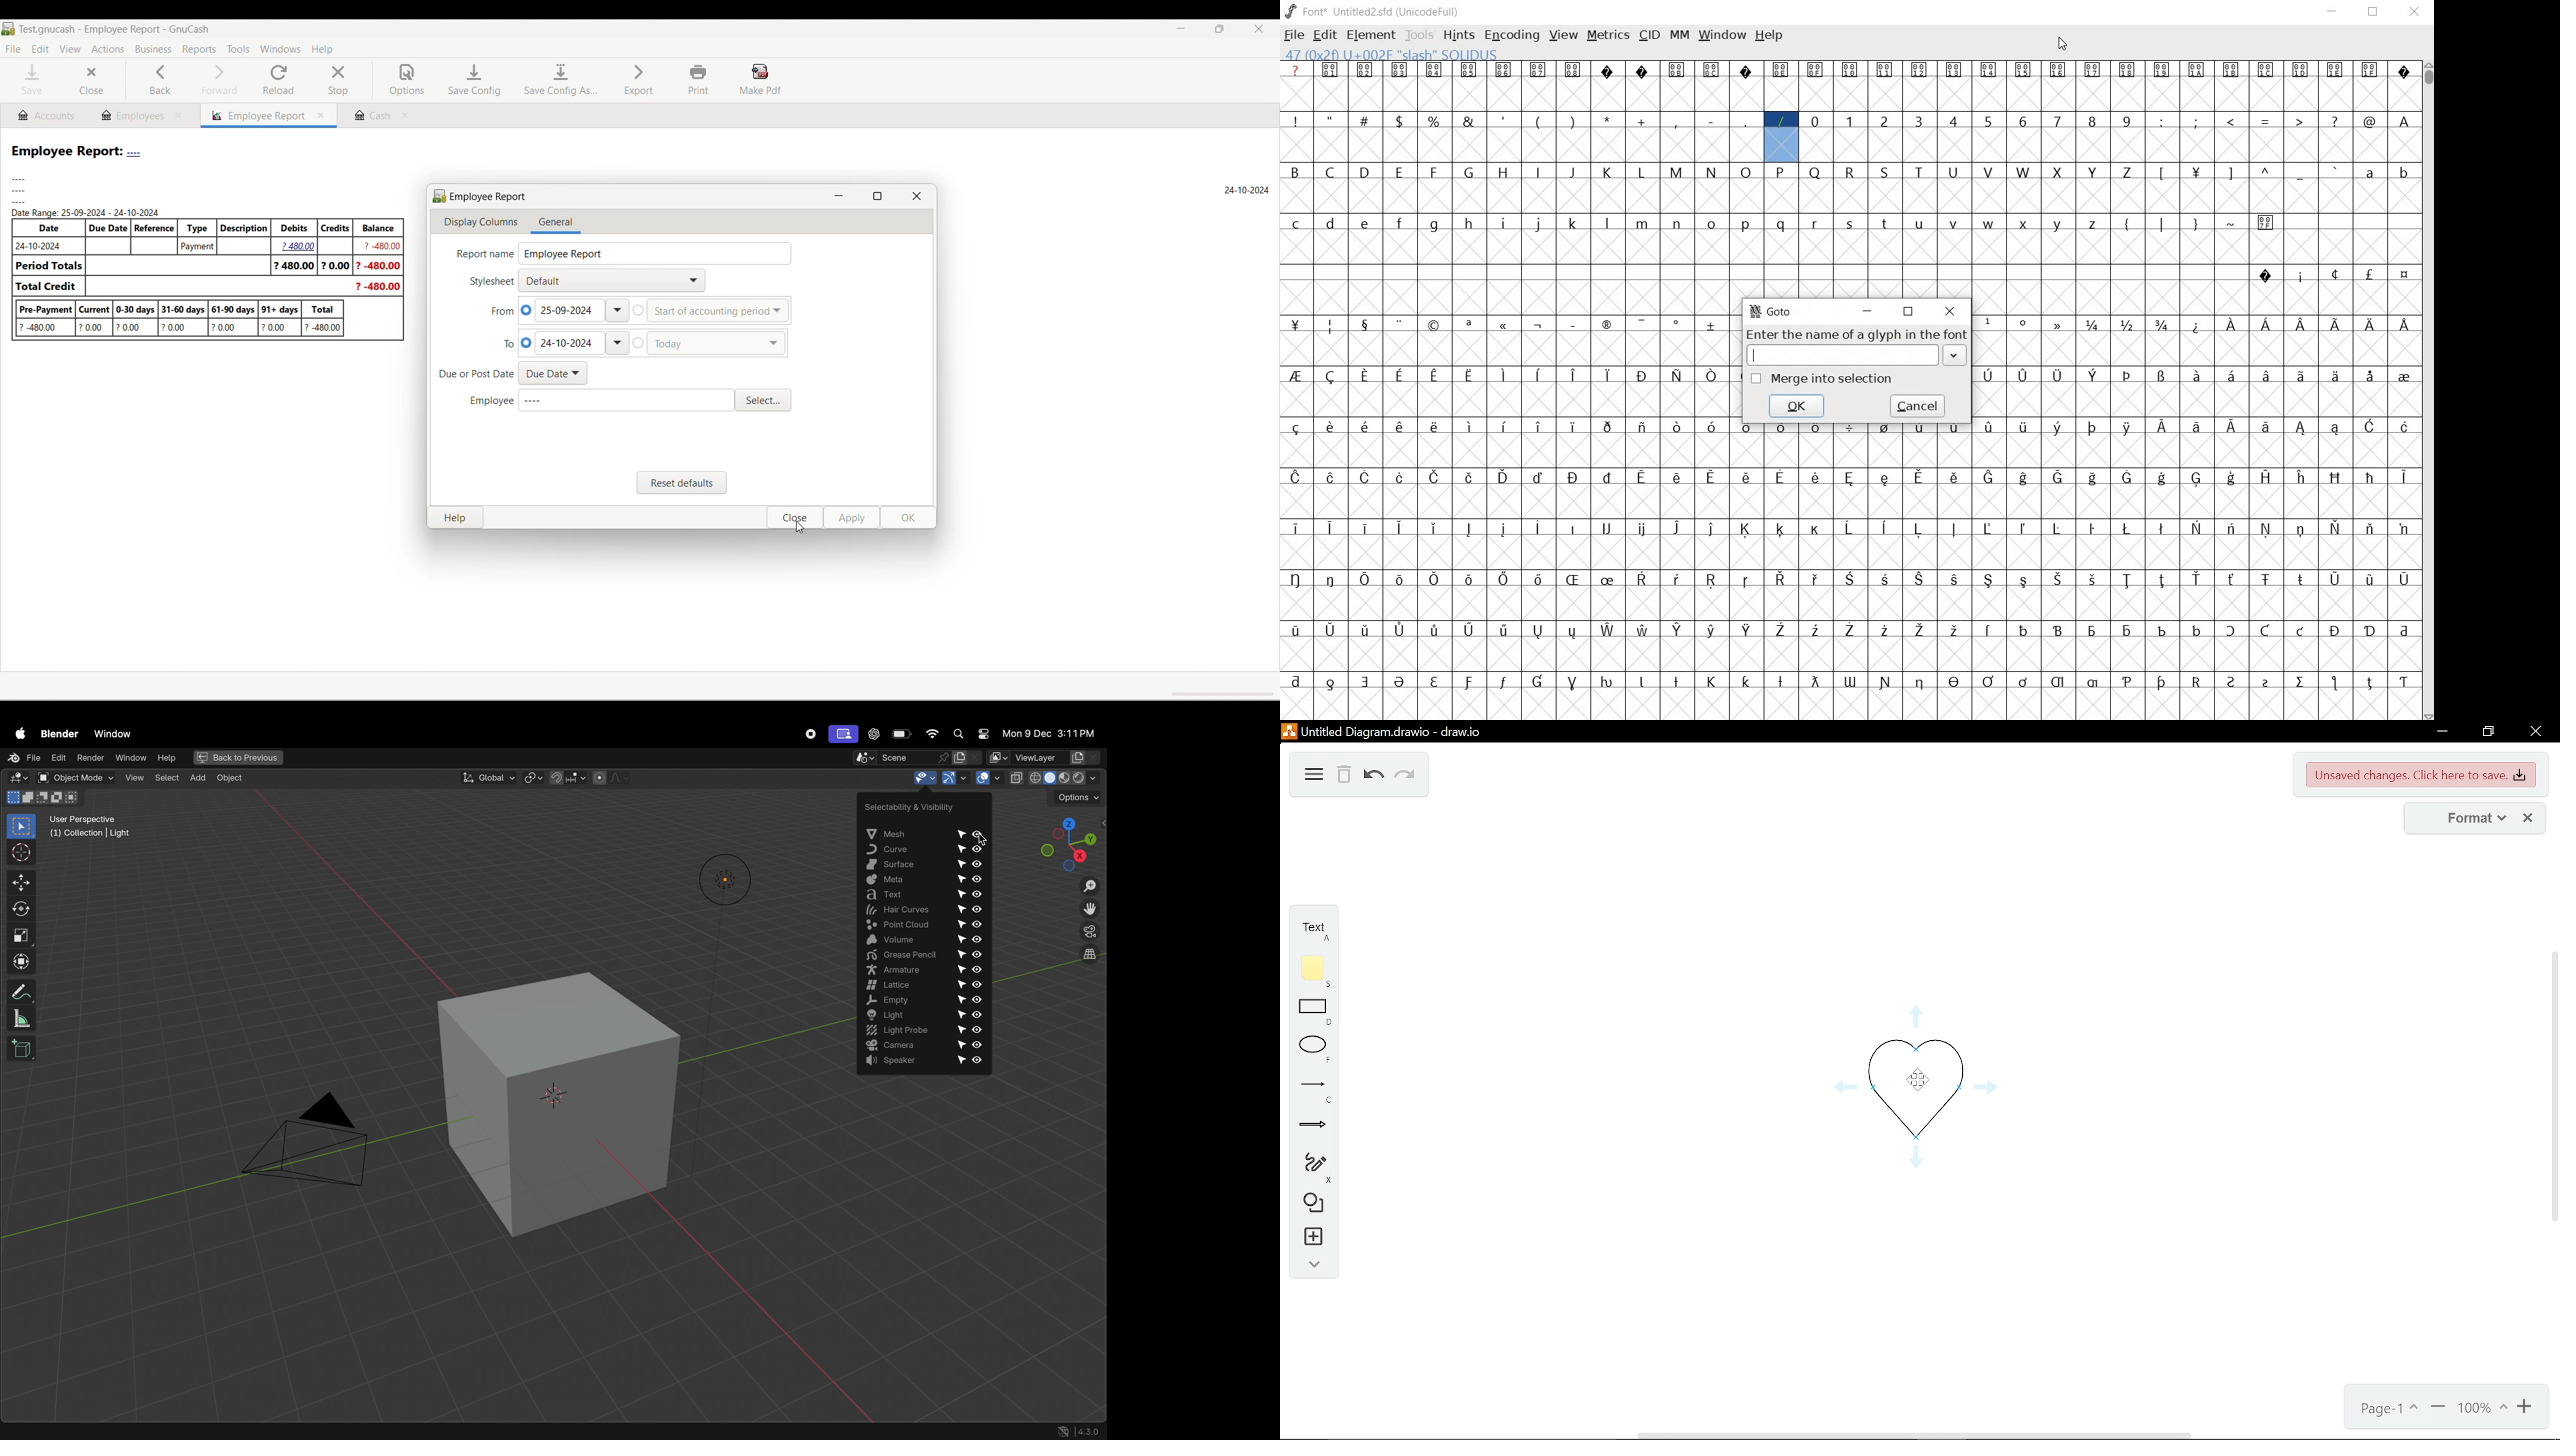 The image size is (2576, 1456). I want to click on glyph, so click(2127, 477).